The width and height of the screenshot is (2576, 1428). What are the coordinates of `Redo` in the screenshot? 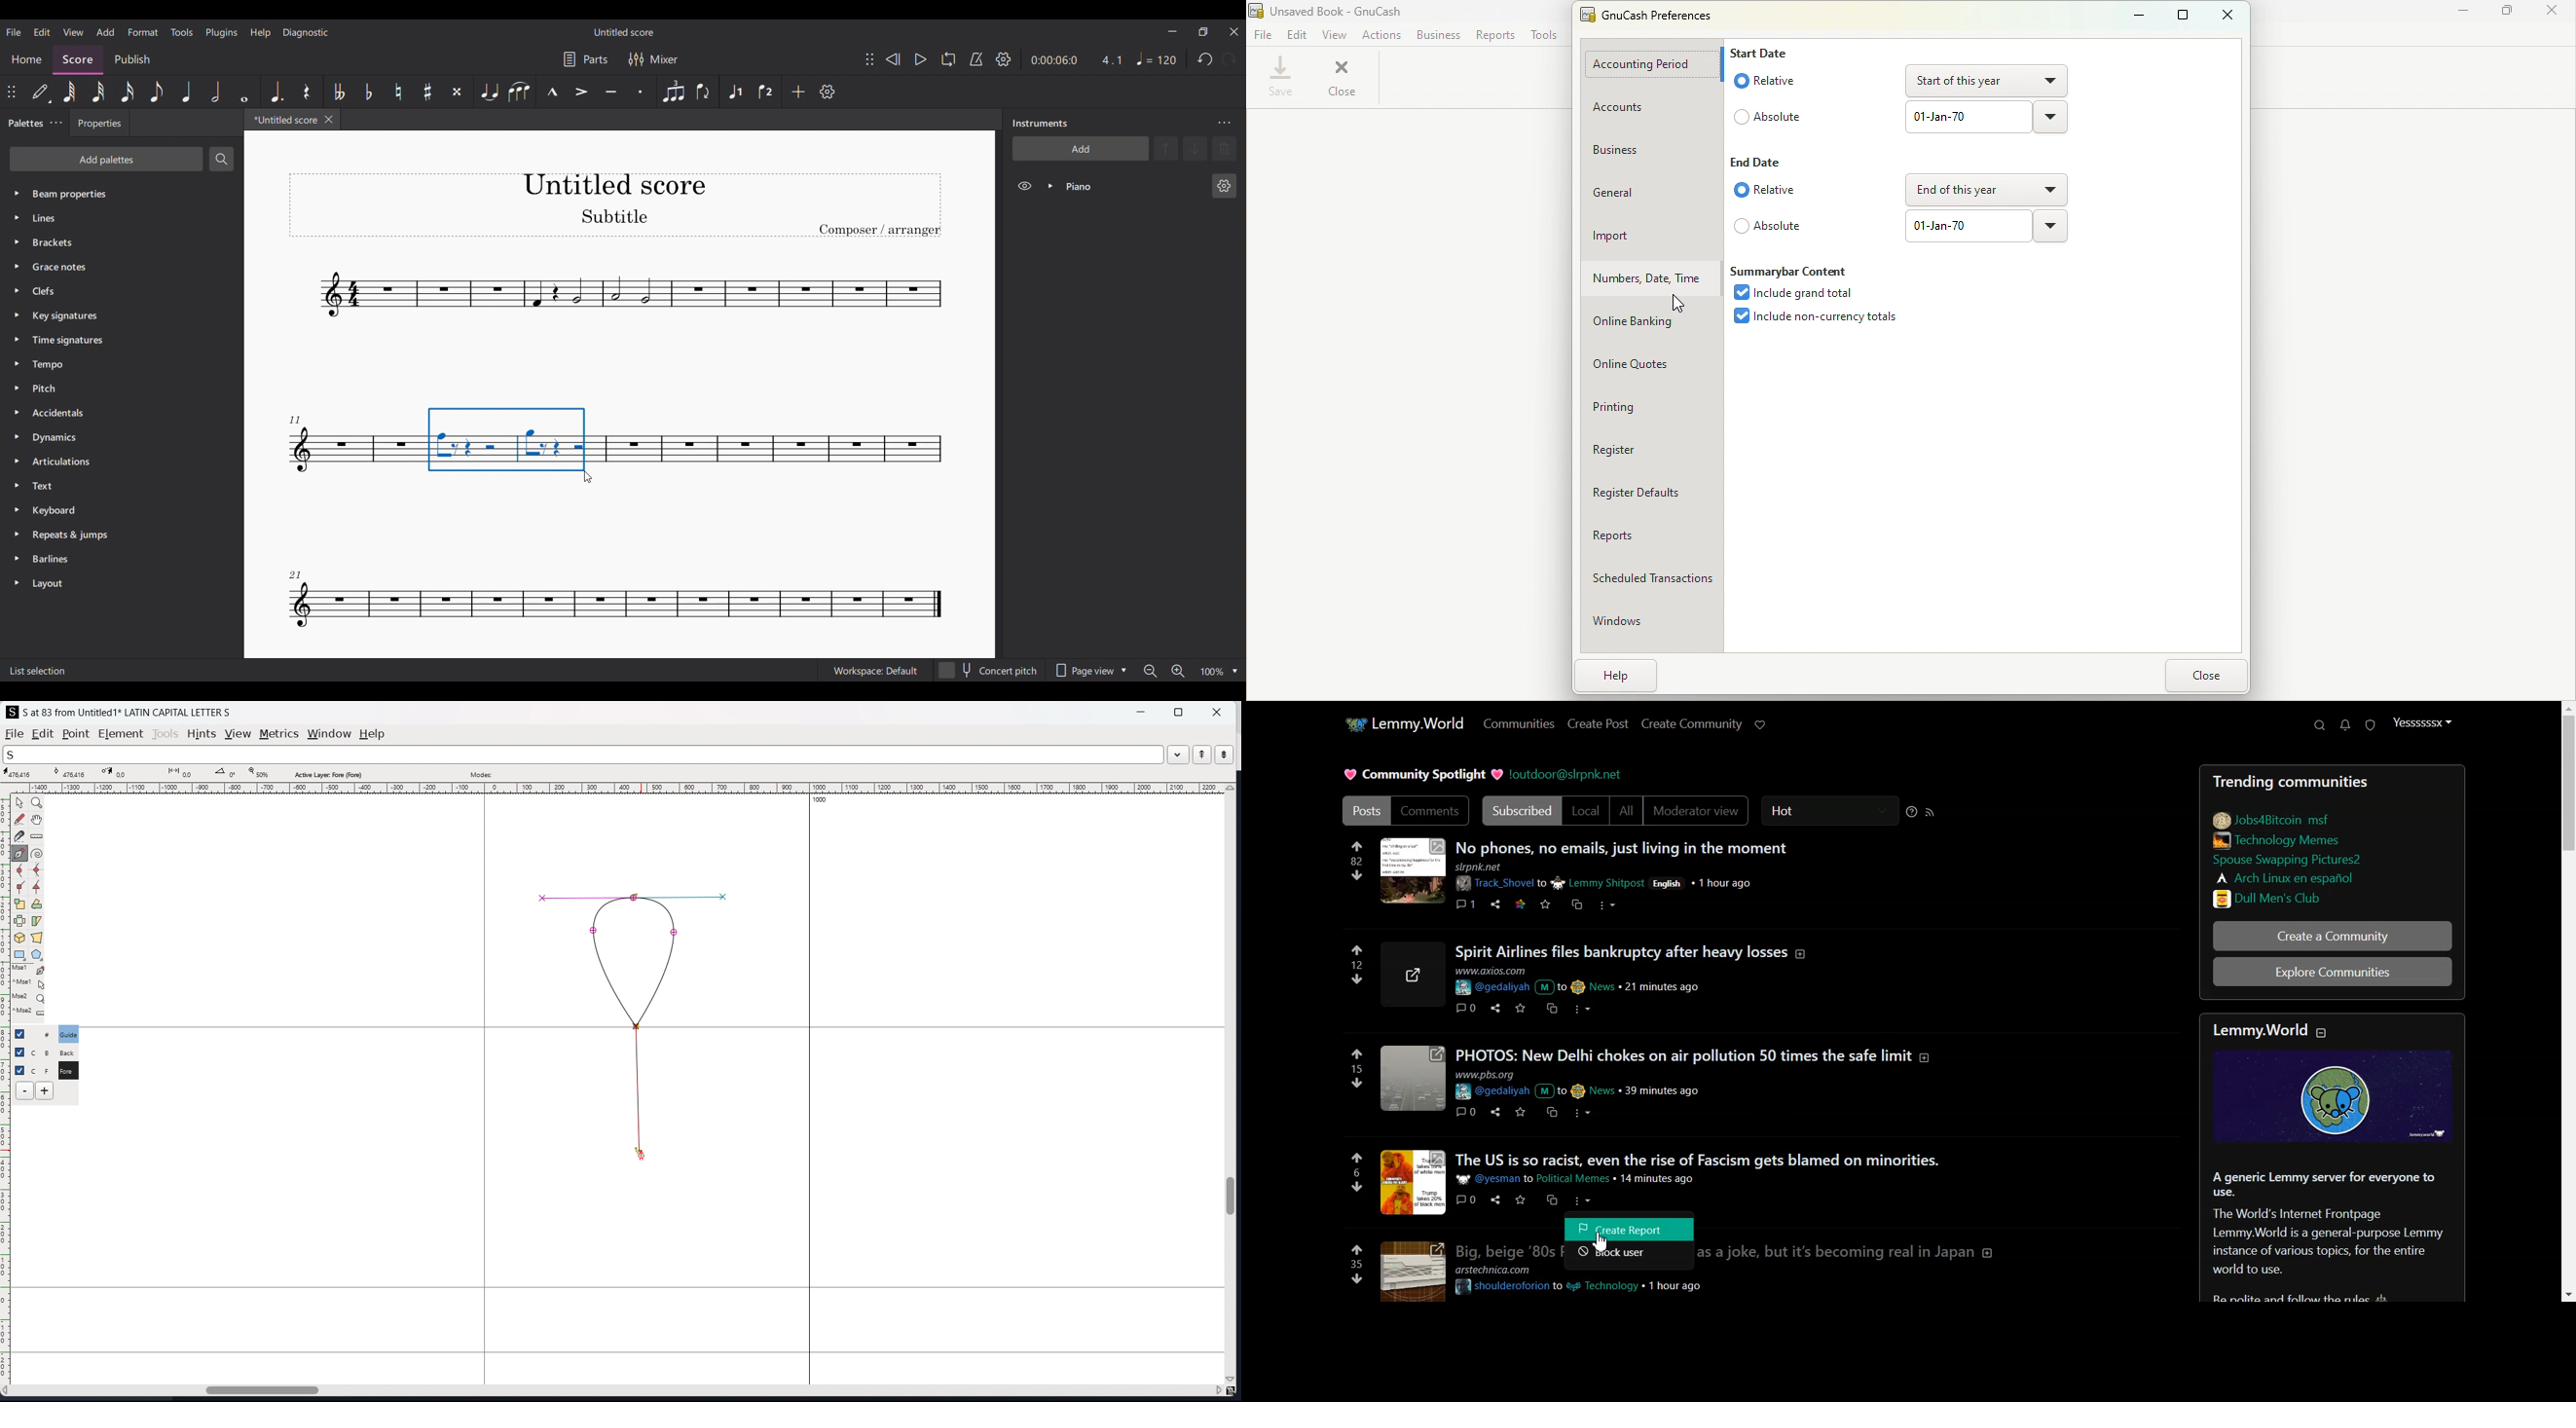 It's located at (1229, 59).